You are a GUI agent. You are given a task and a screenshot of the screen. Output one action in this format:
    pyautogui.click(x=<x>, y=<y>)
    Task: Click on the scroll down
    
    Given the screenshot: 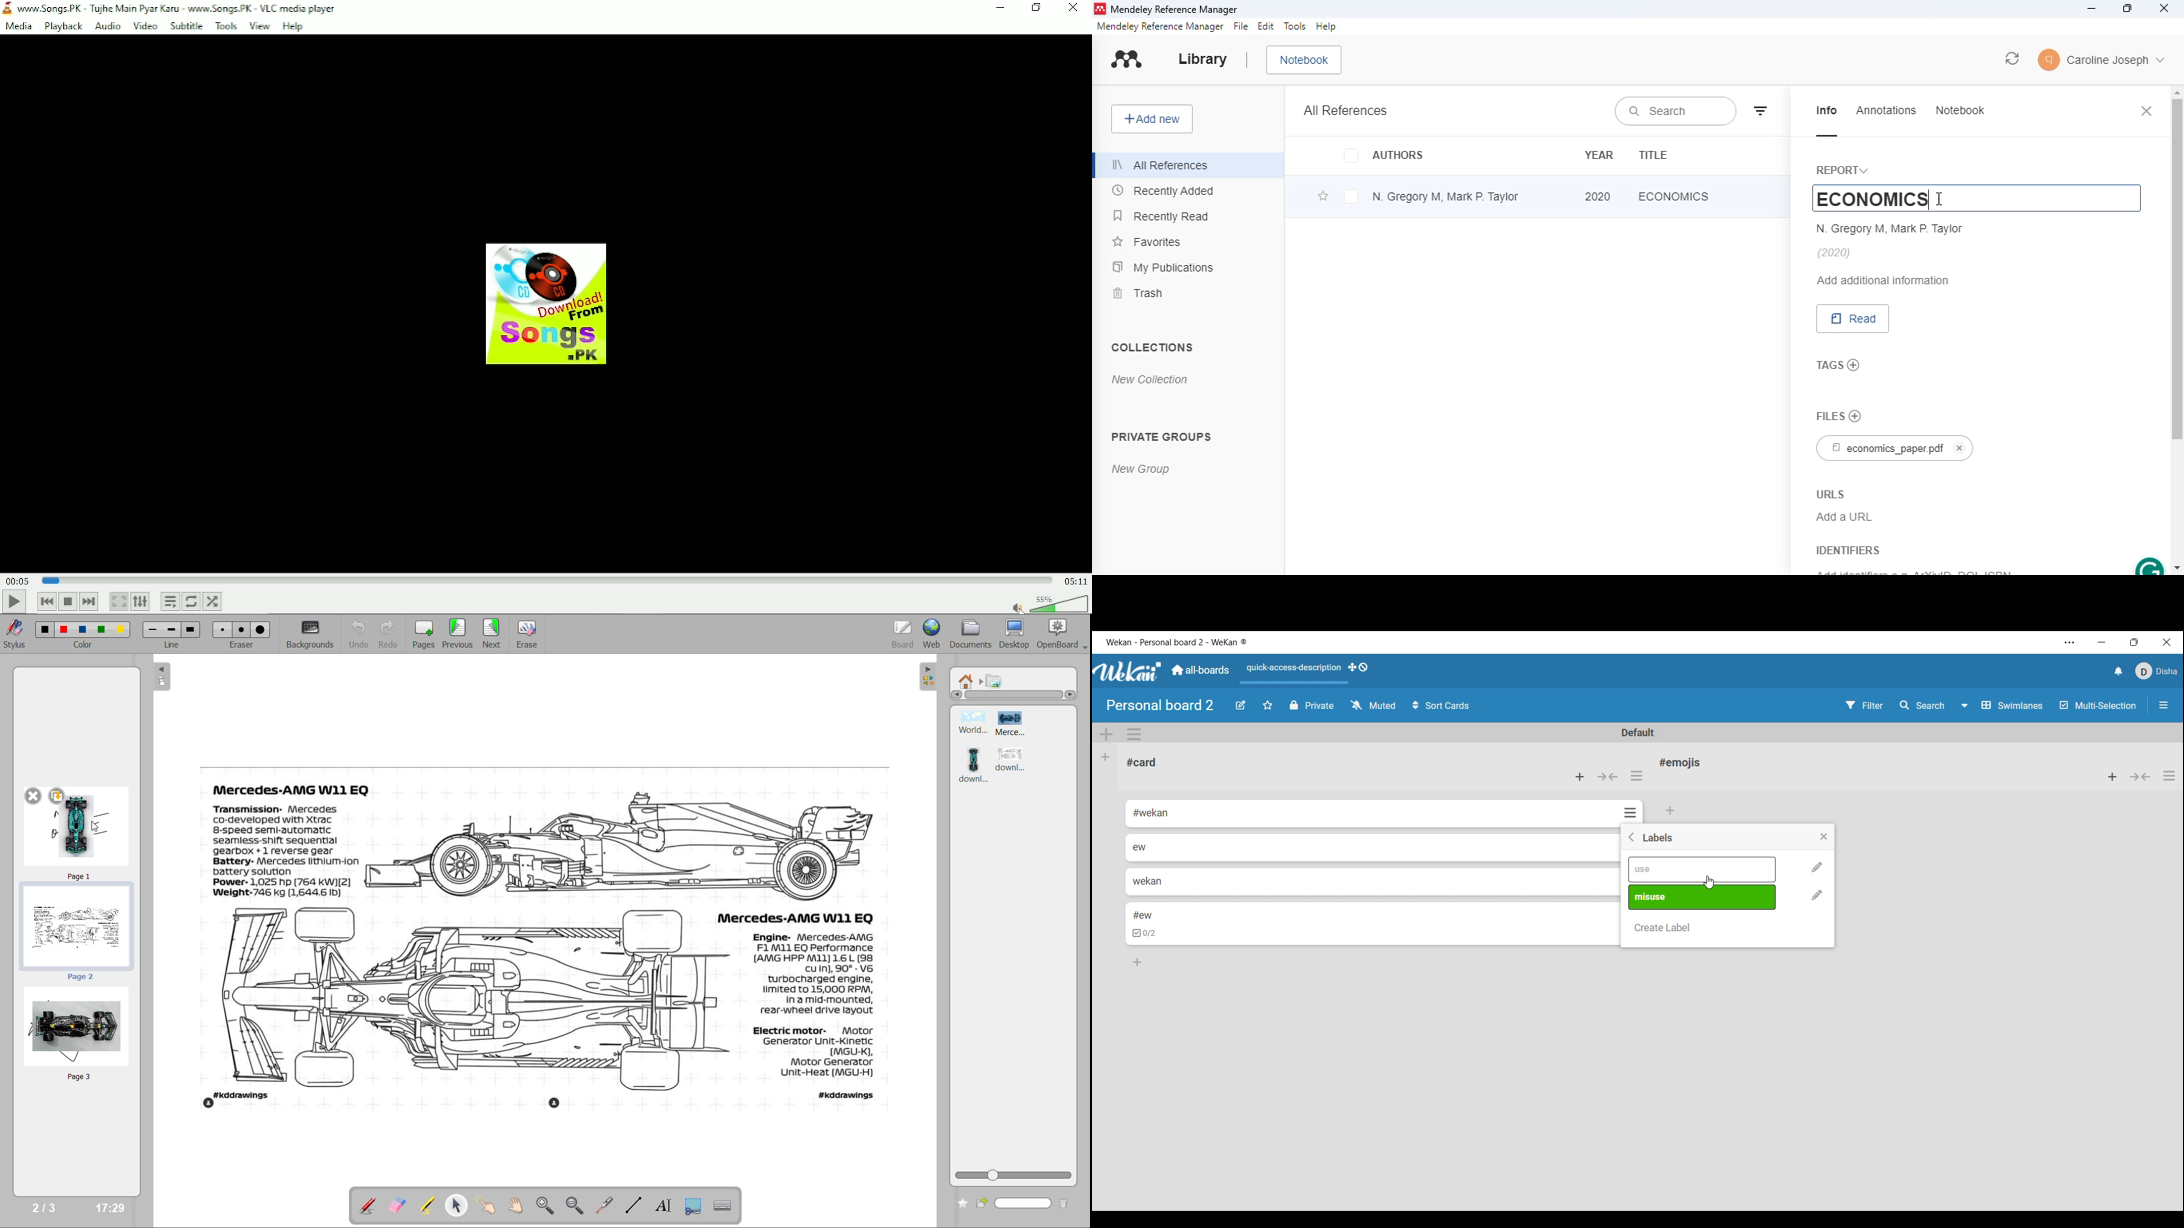 What is the action you would take?
    pyautogui.click(x=2176, y=568)
    